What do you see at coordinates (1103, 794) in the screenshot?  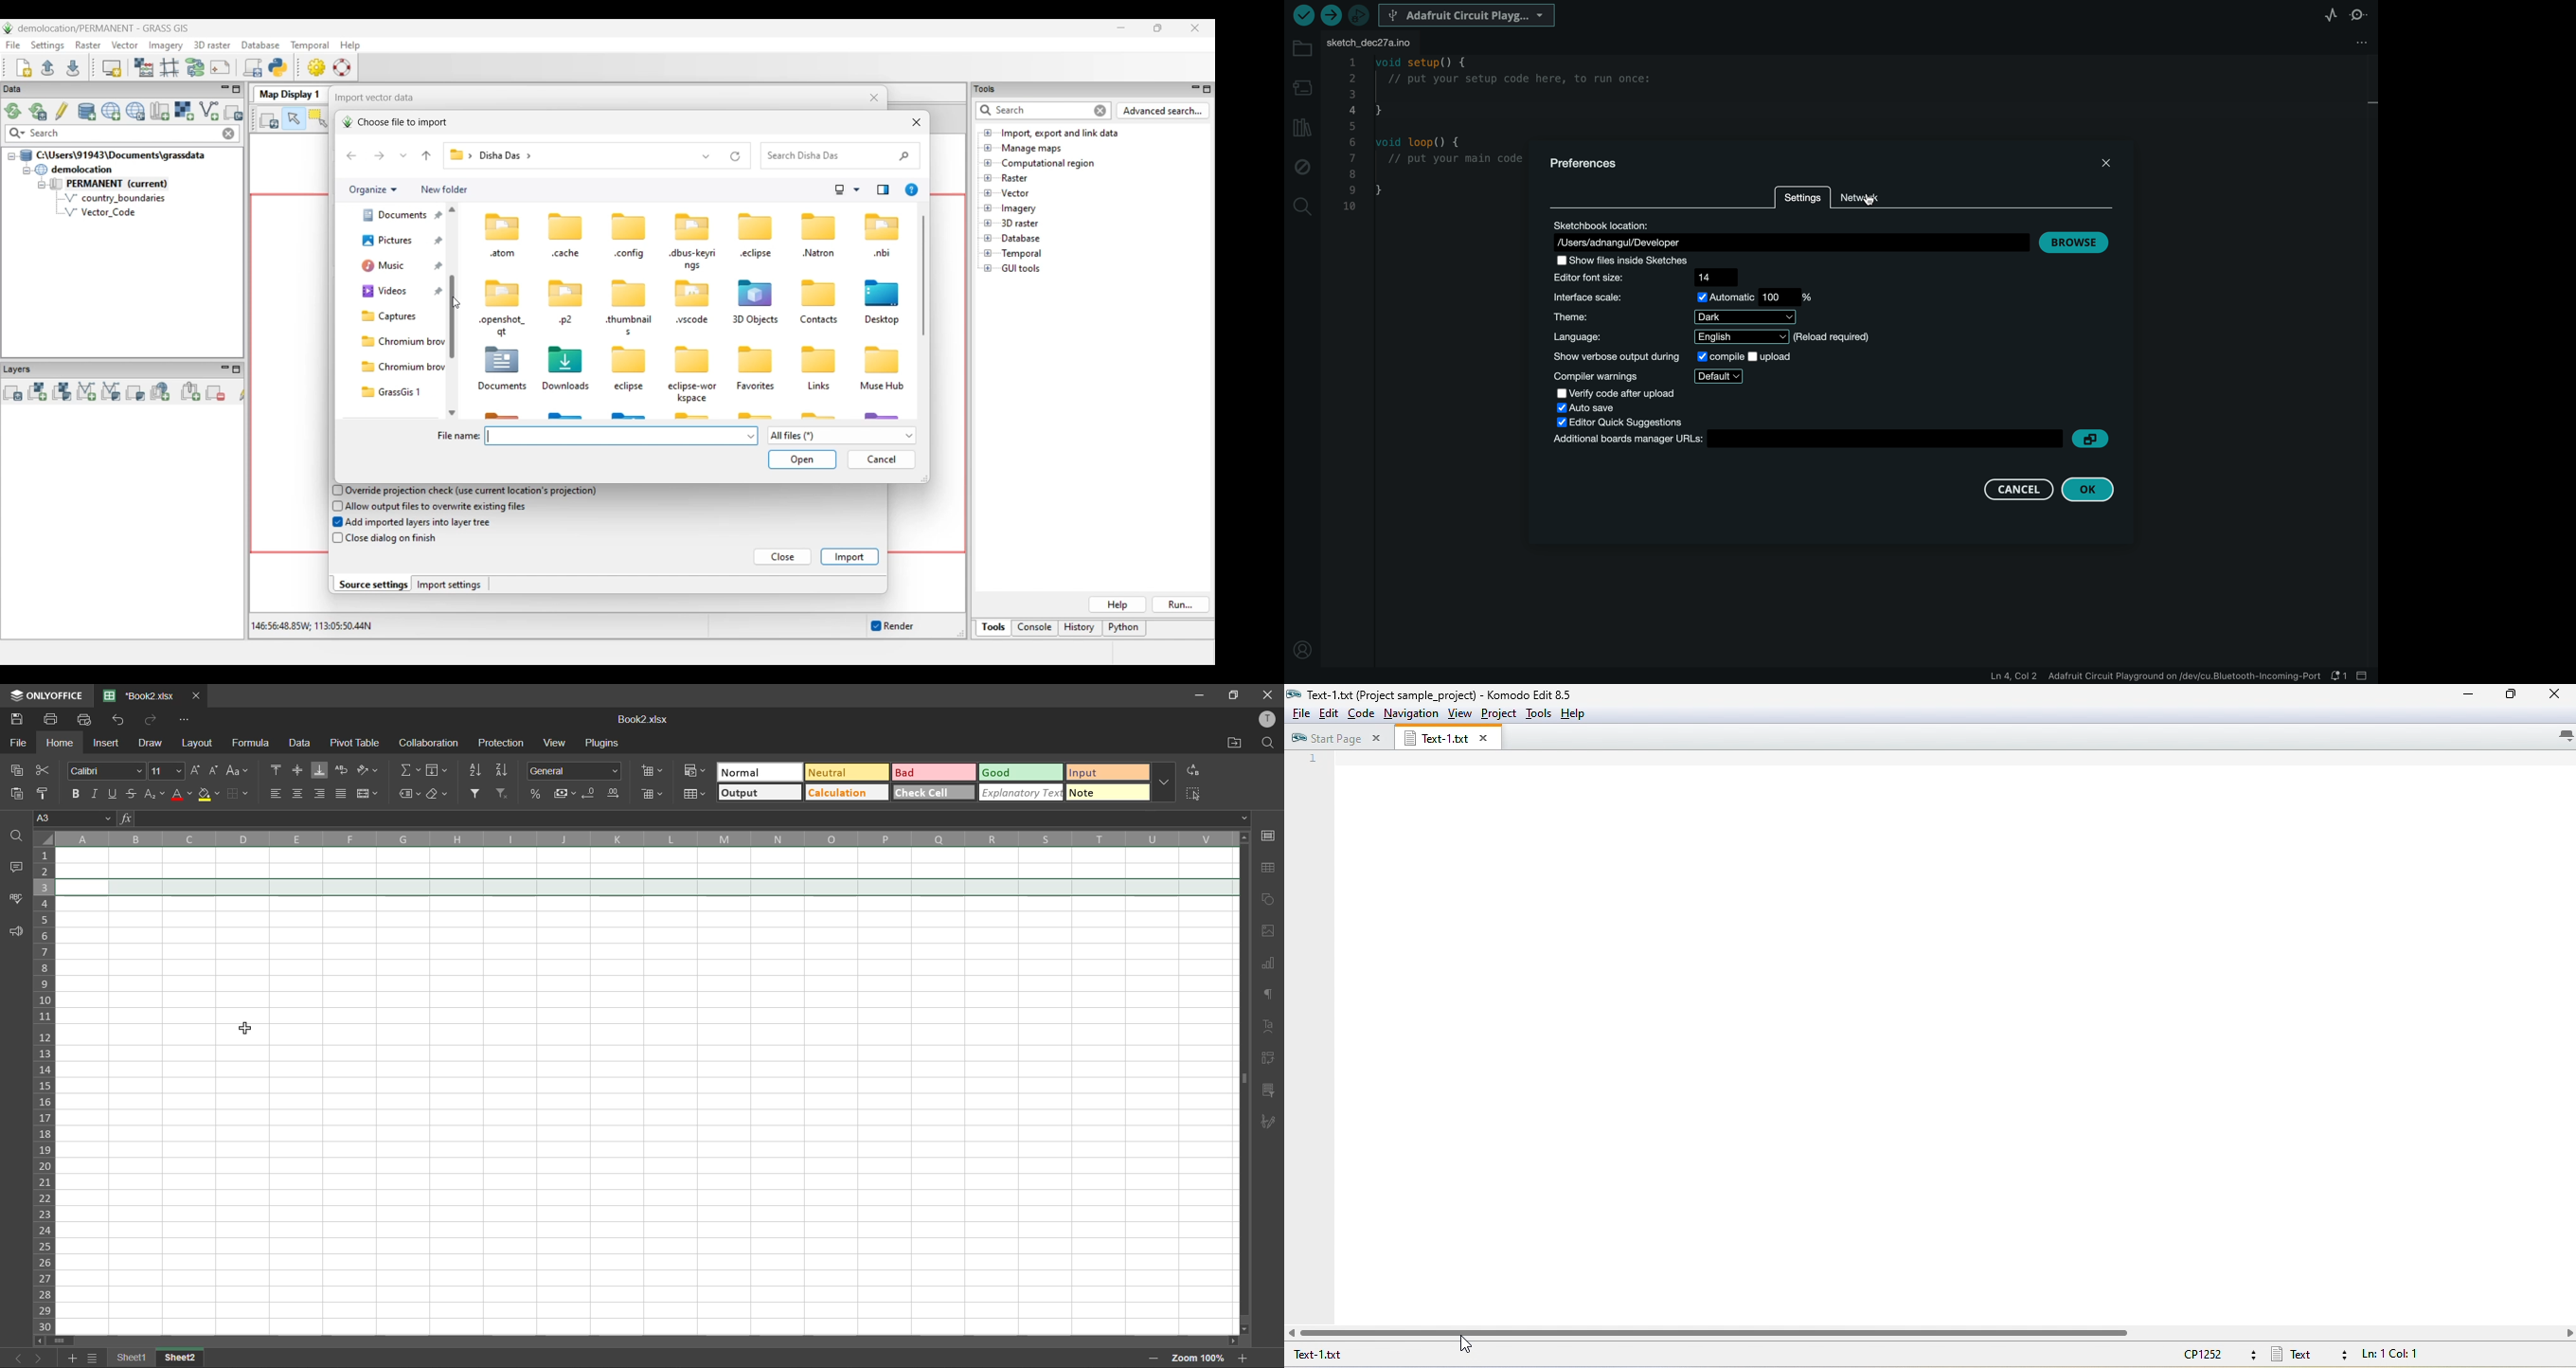 I see `note` at bounding box center [1103, 794].